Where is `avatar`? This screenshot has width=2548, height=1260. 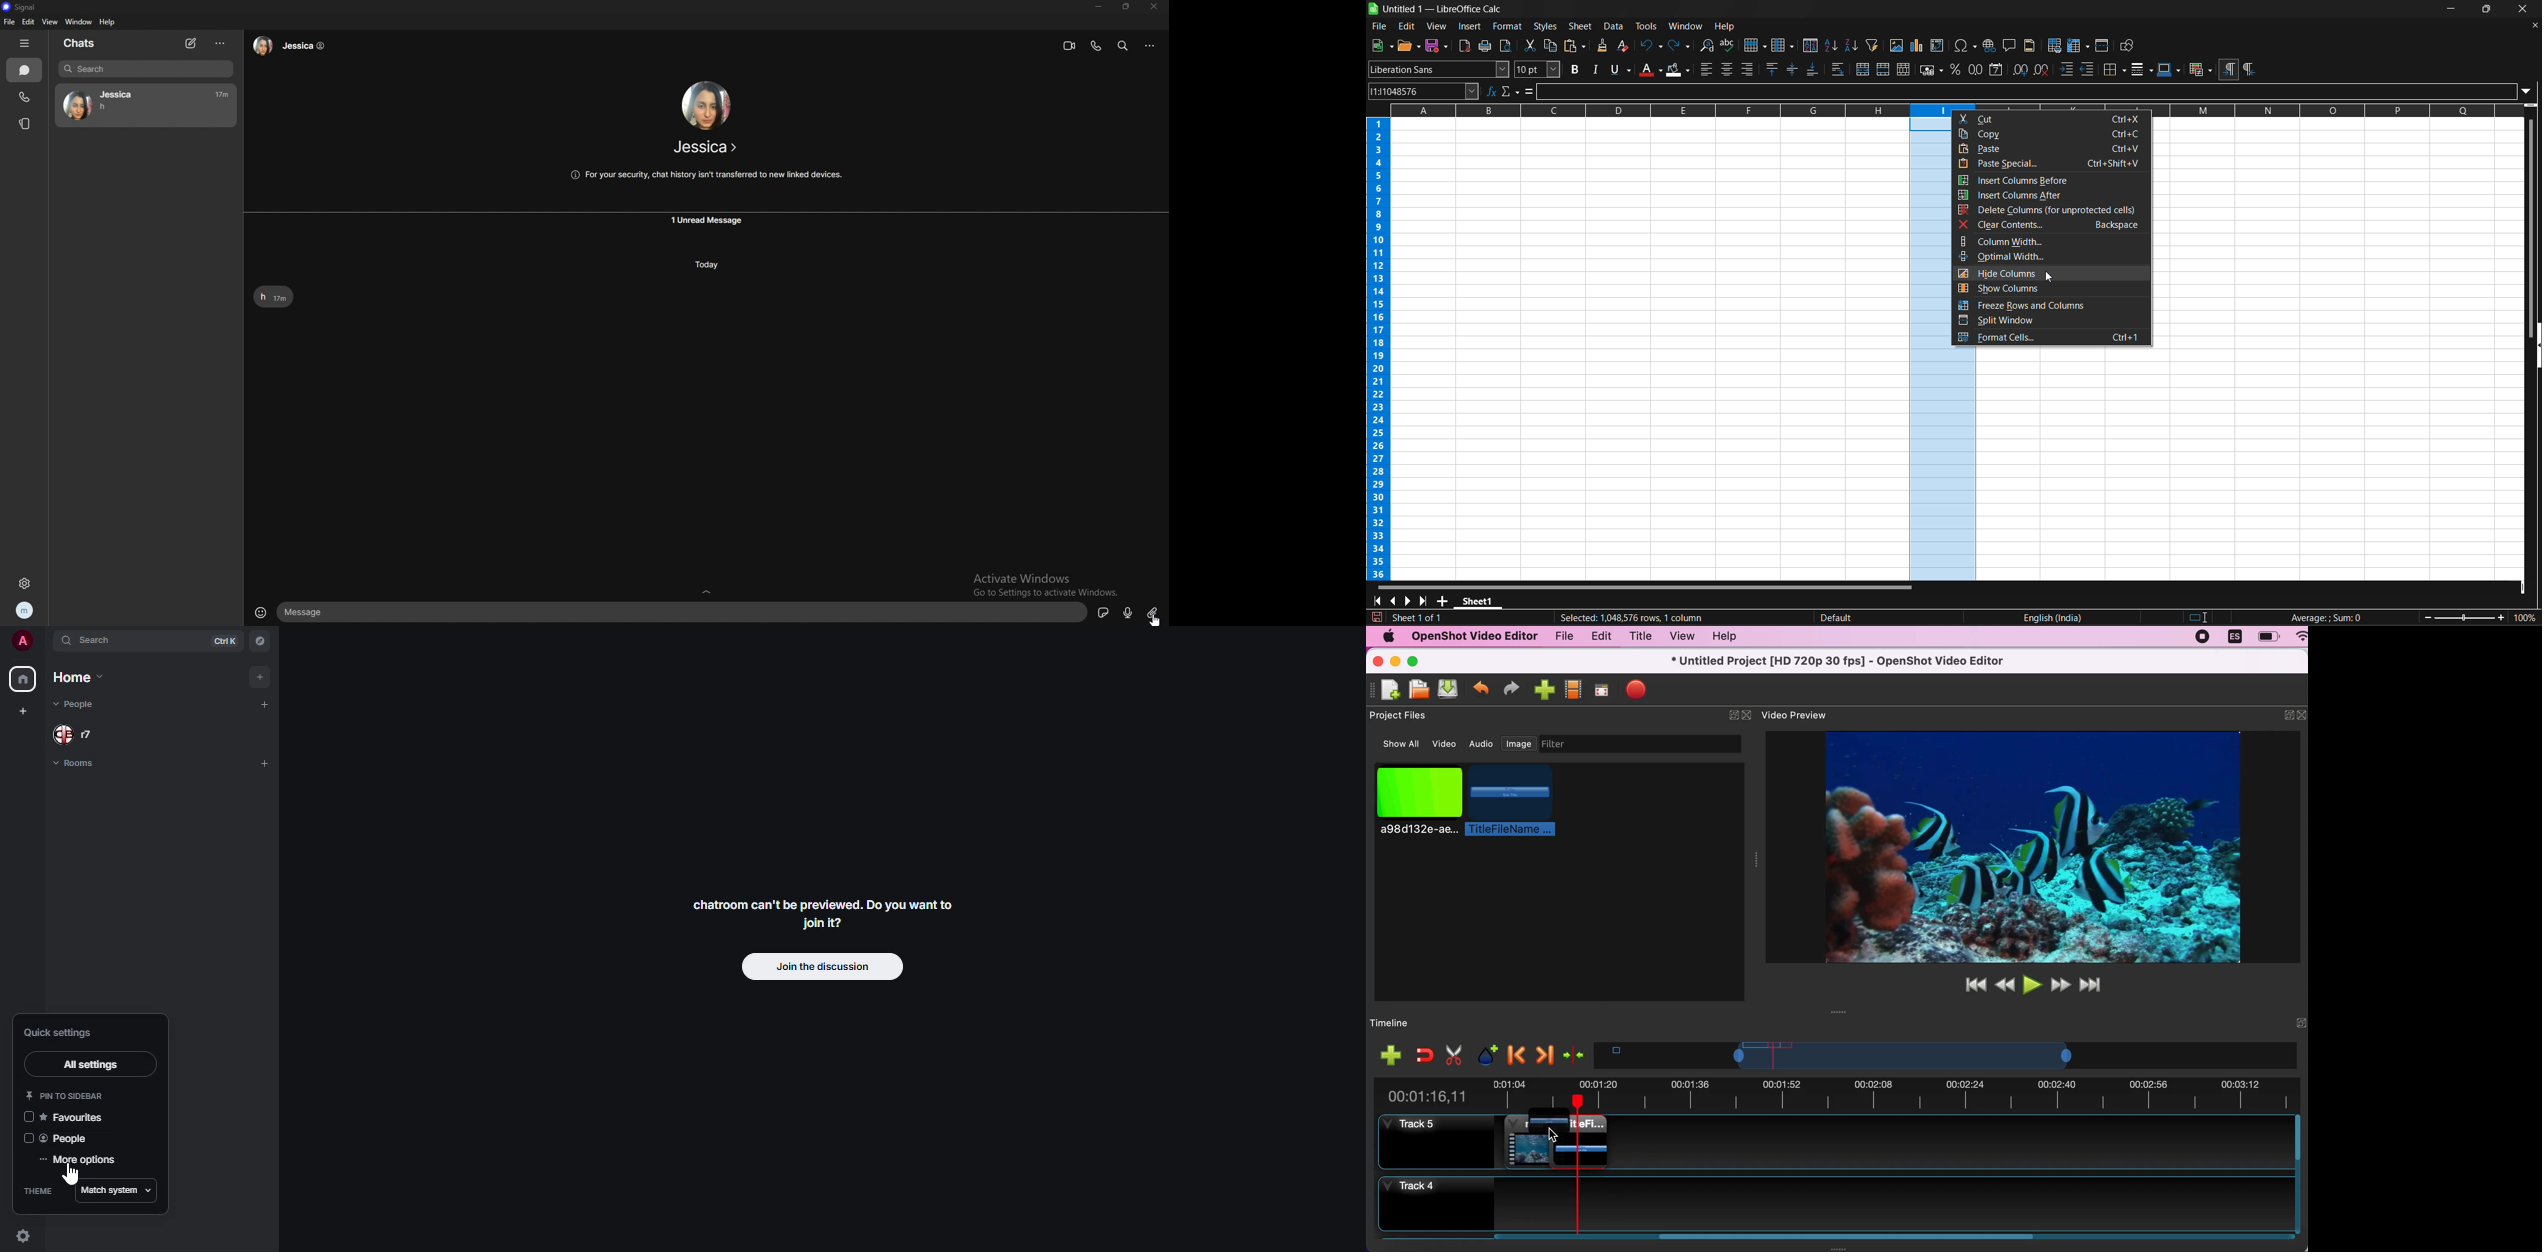
avatar is located at coordinates (78, 106).